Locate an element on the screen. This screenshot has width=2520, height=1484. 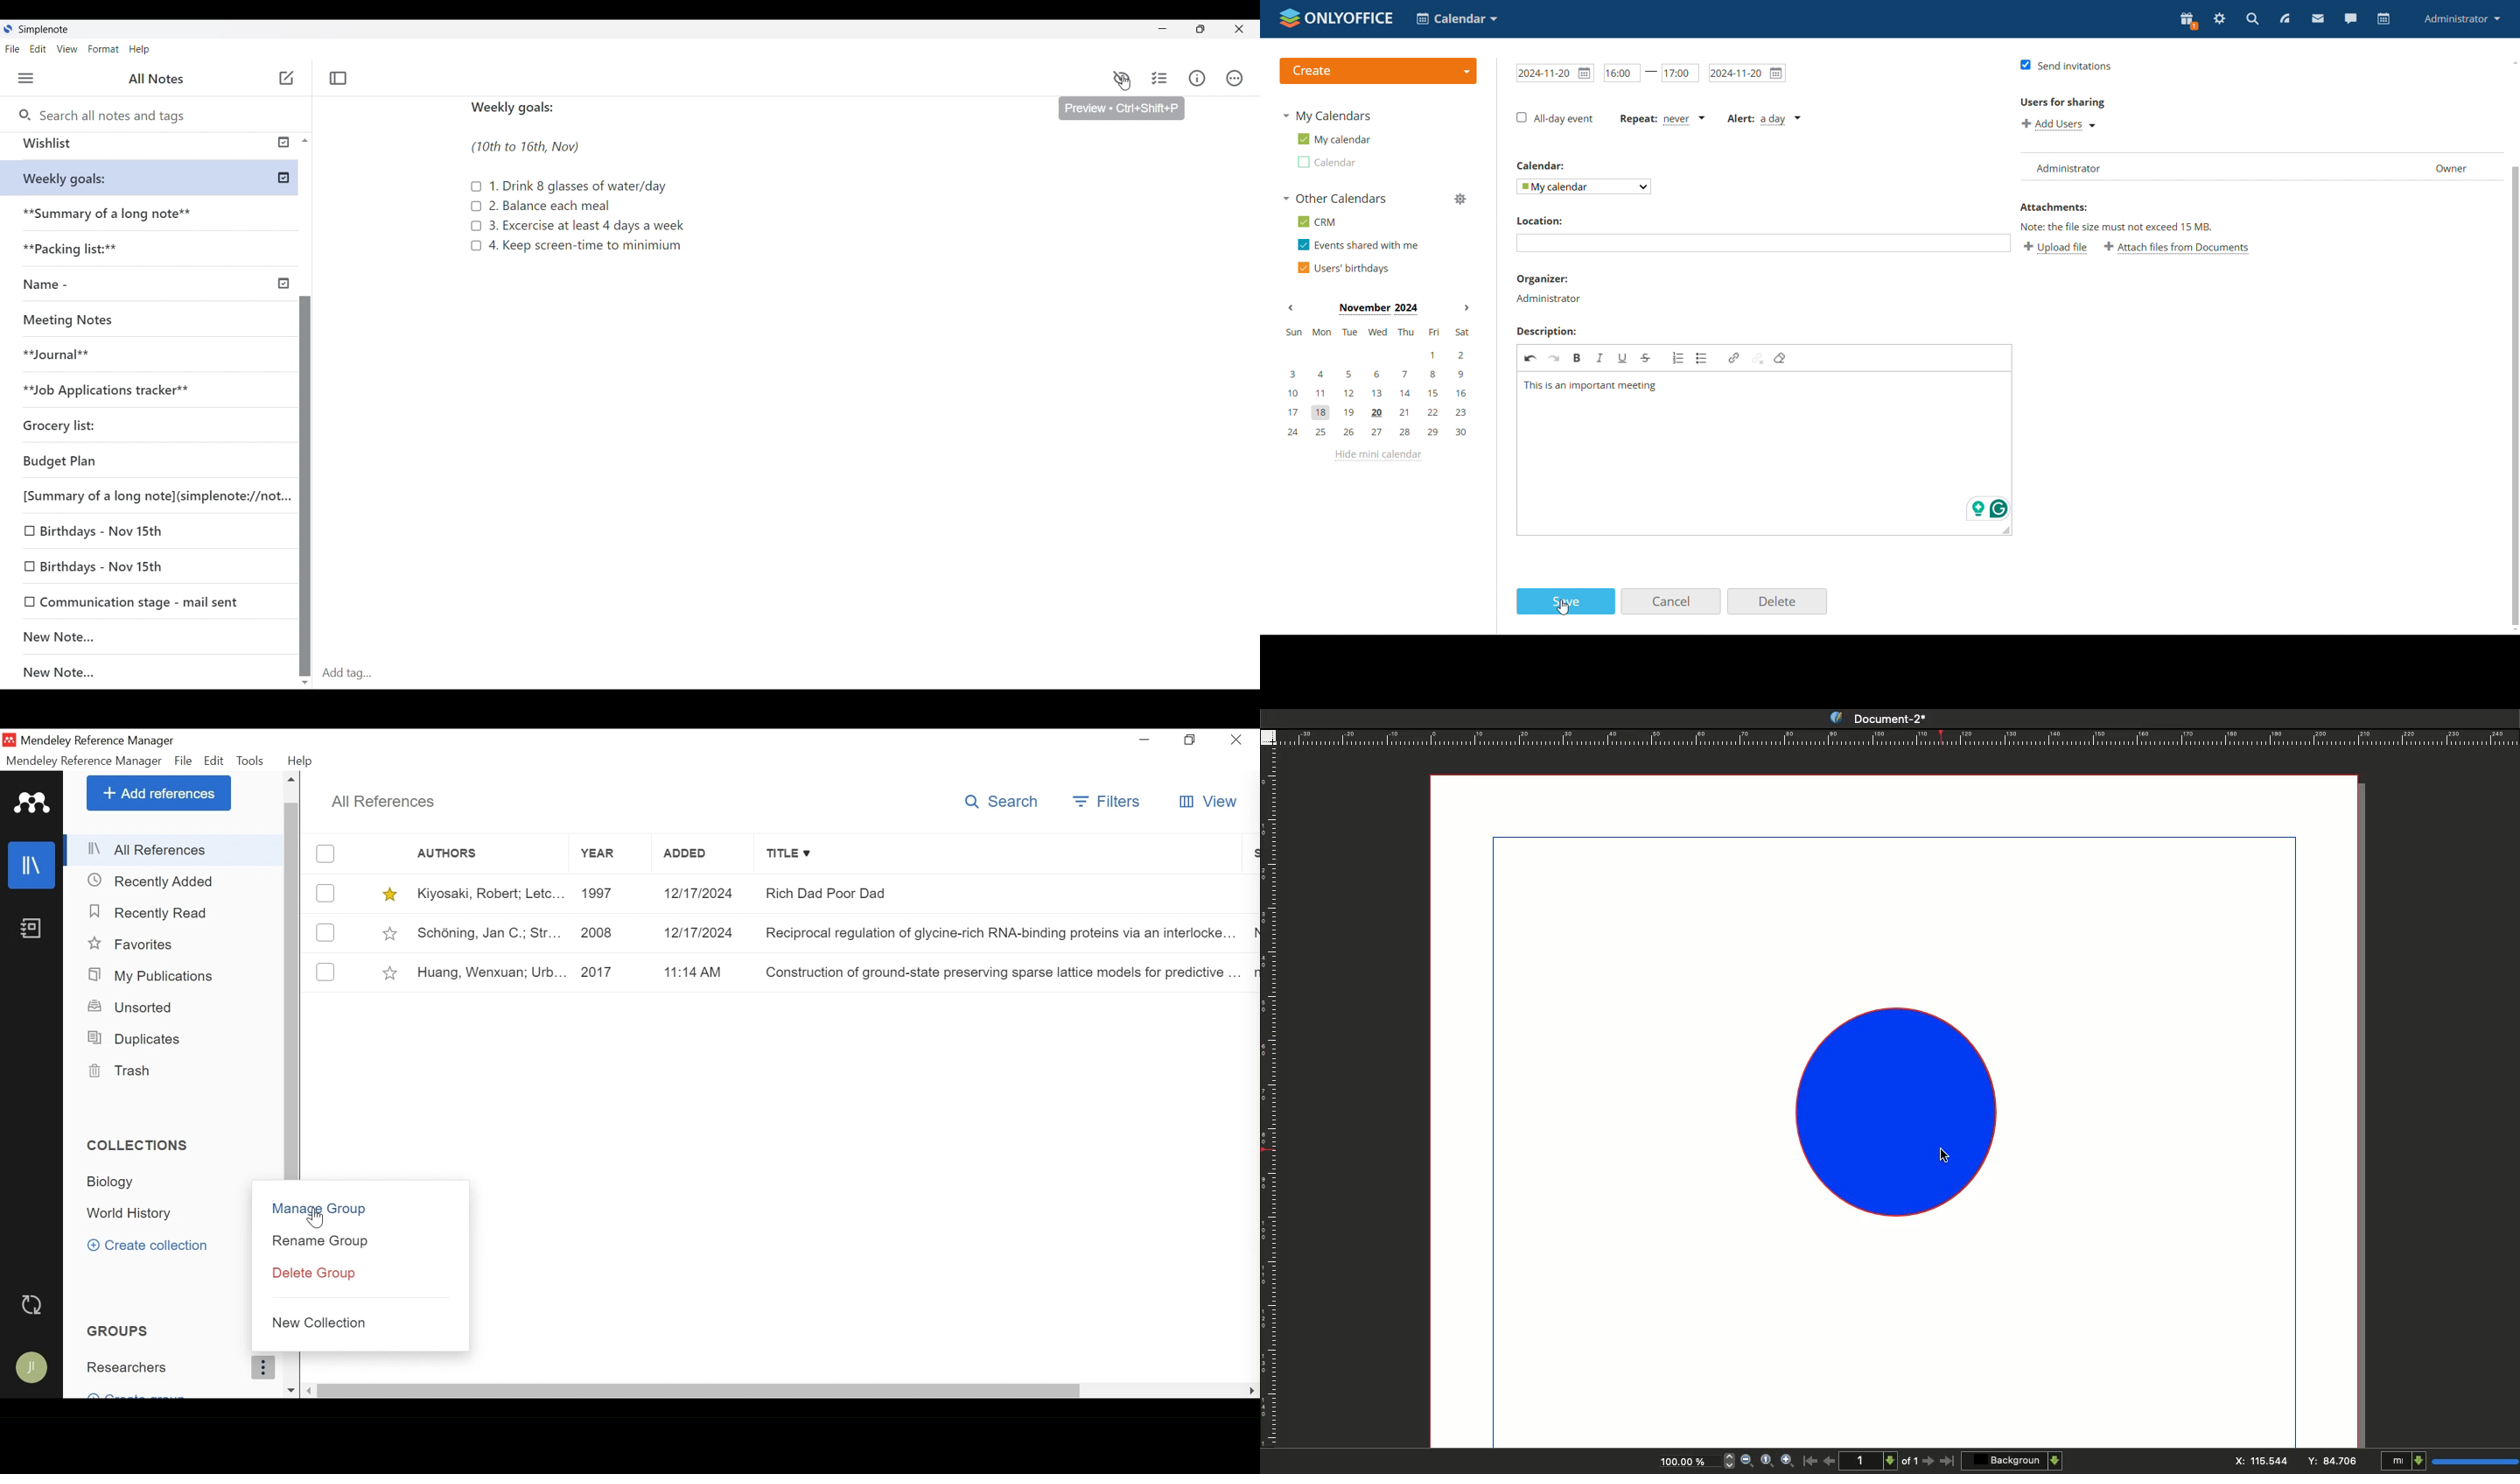
Groups is located at coordinates (121, 1330).